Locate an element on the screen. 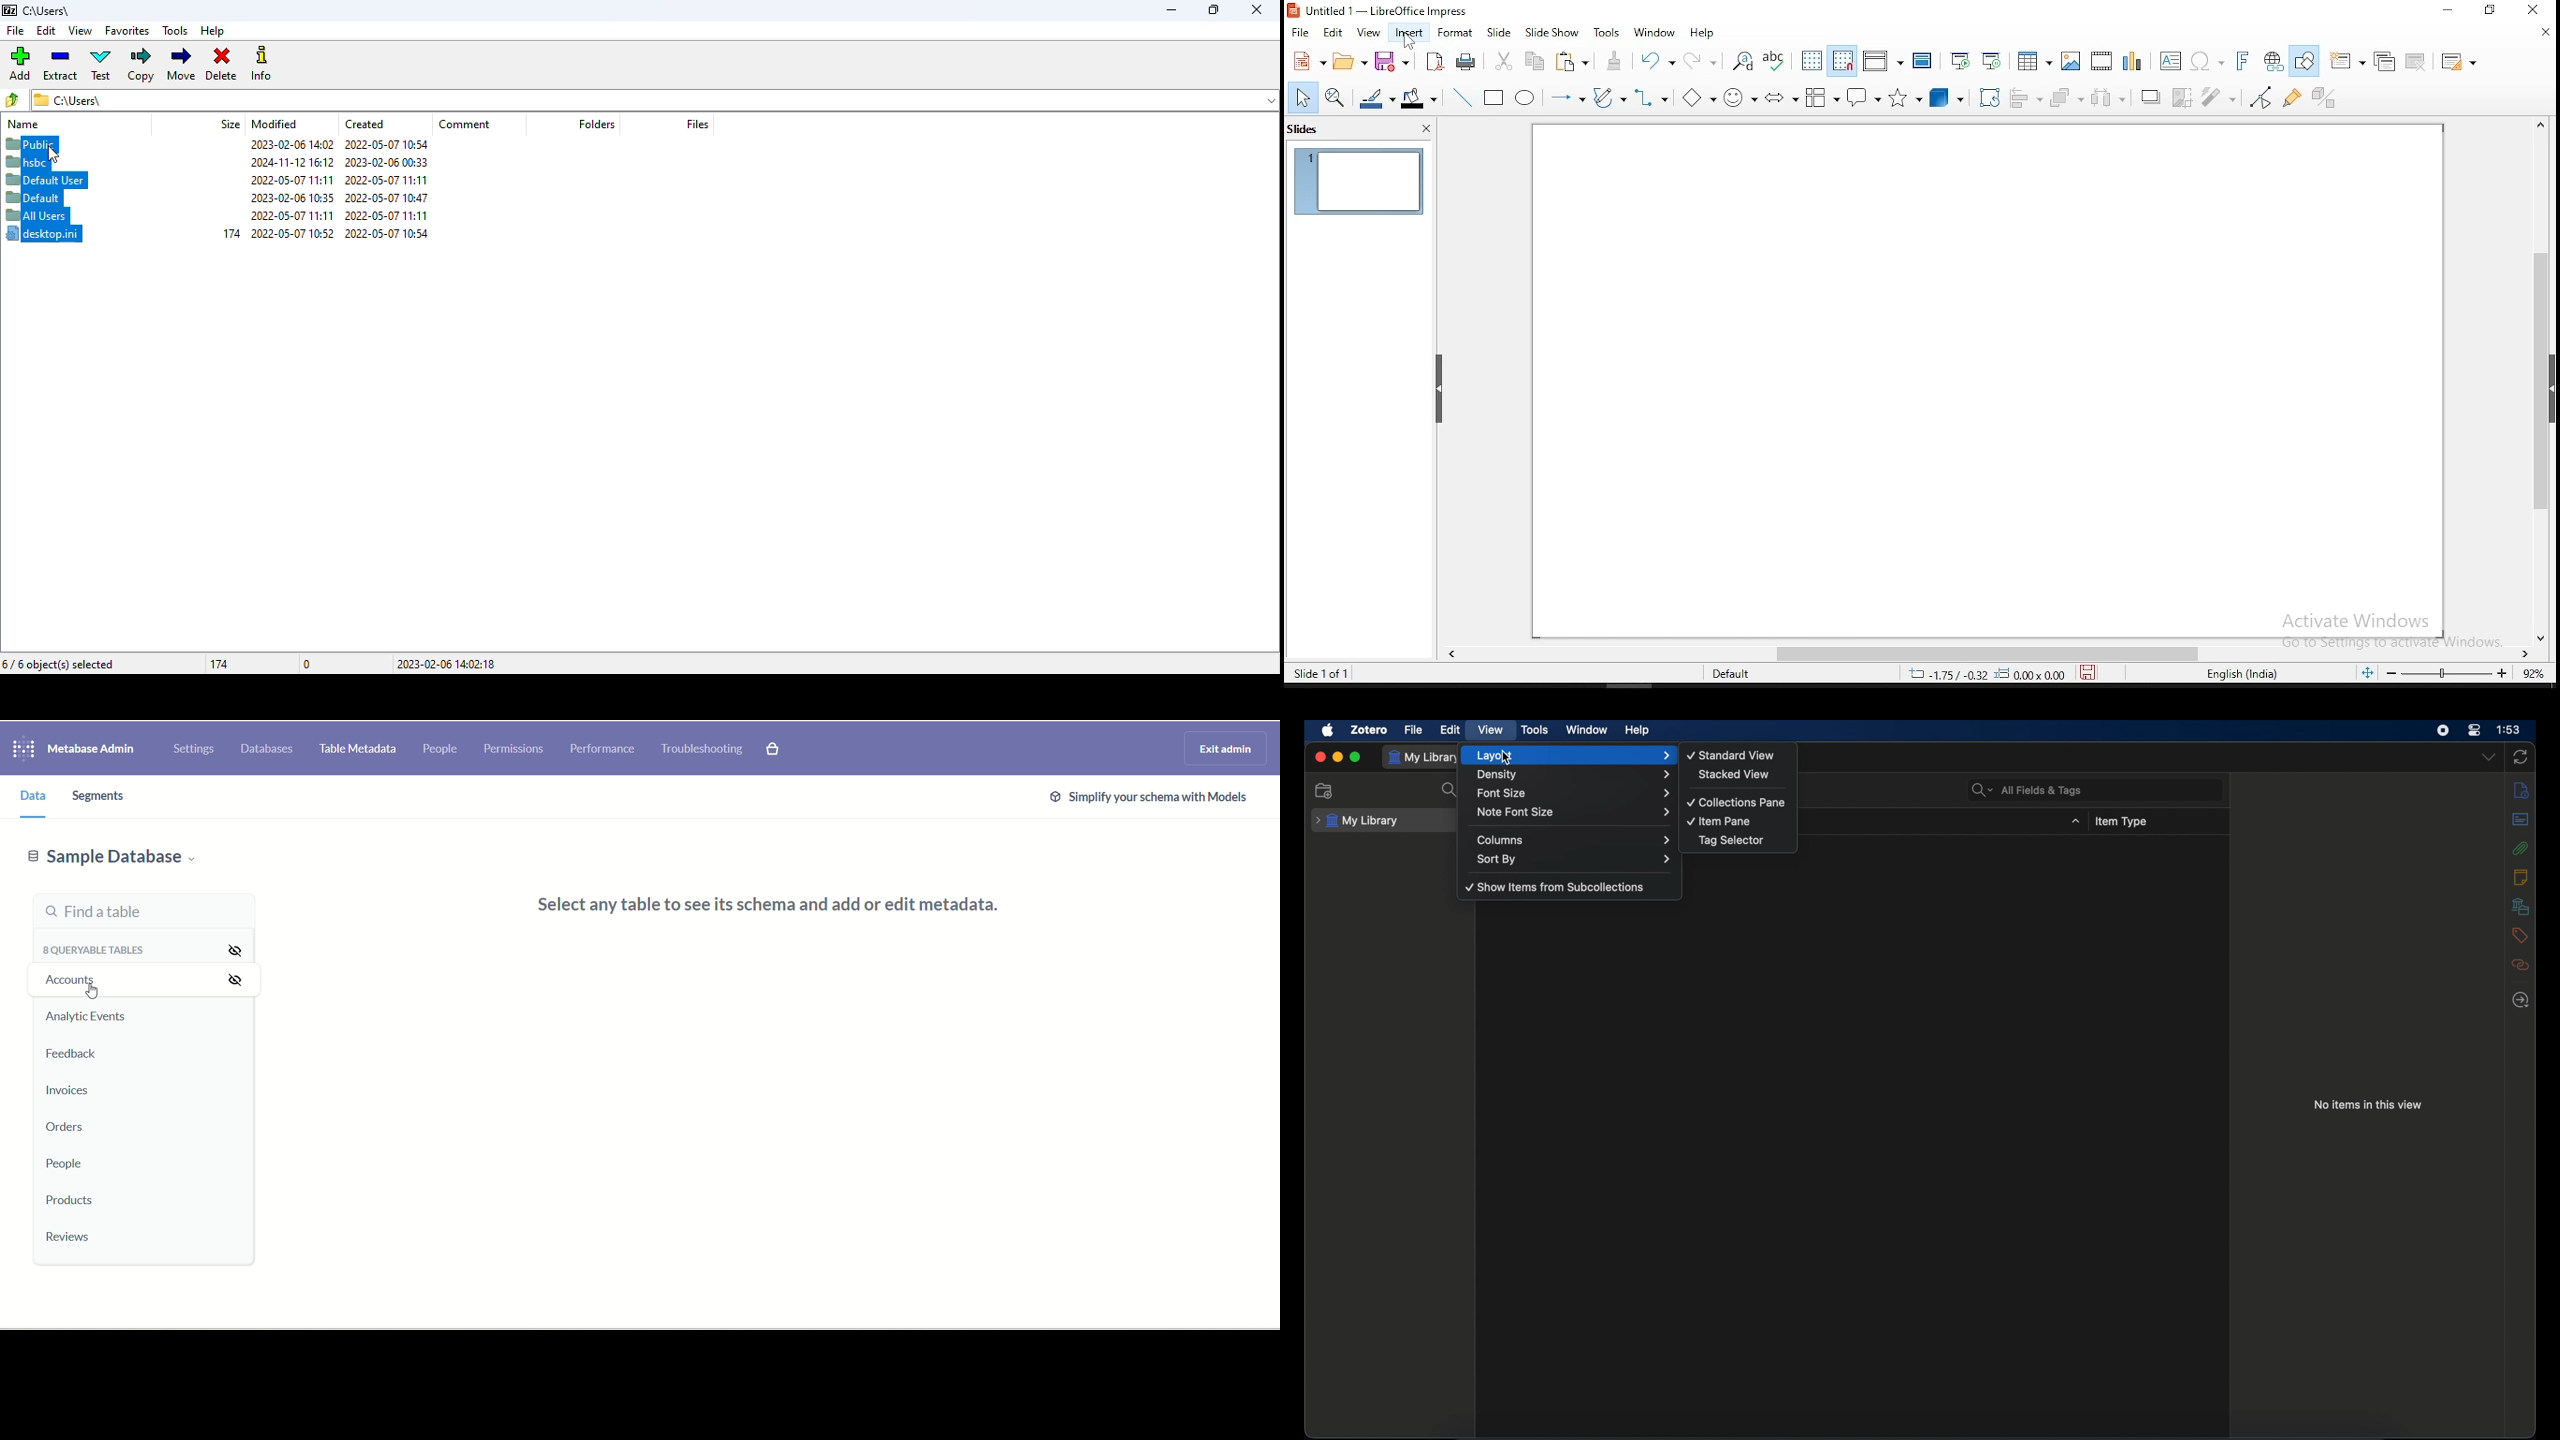 This screenshot has width=2576, height=1456. copy is located at coordinates (141, 65).